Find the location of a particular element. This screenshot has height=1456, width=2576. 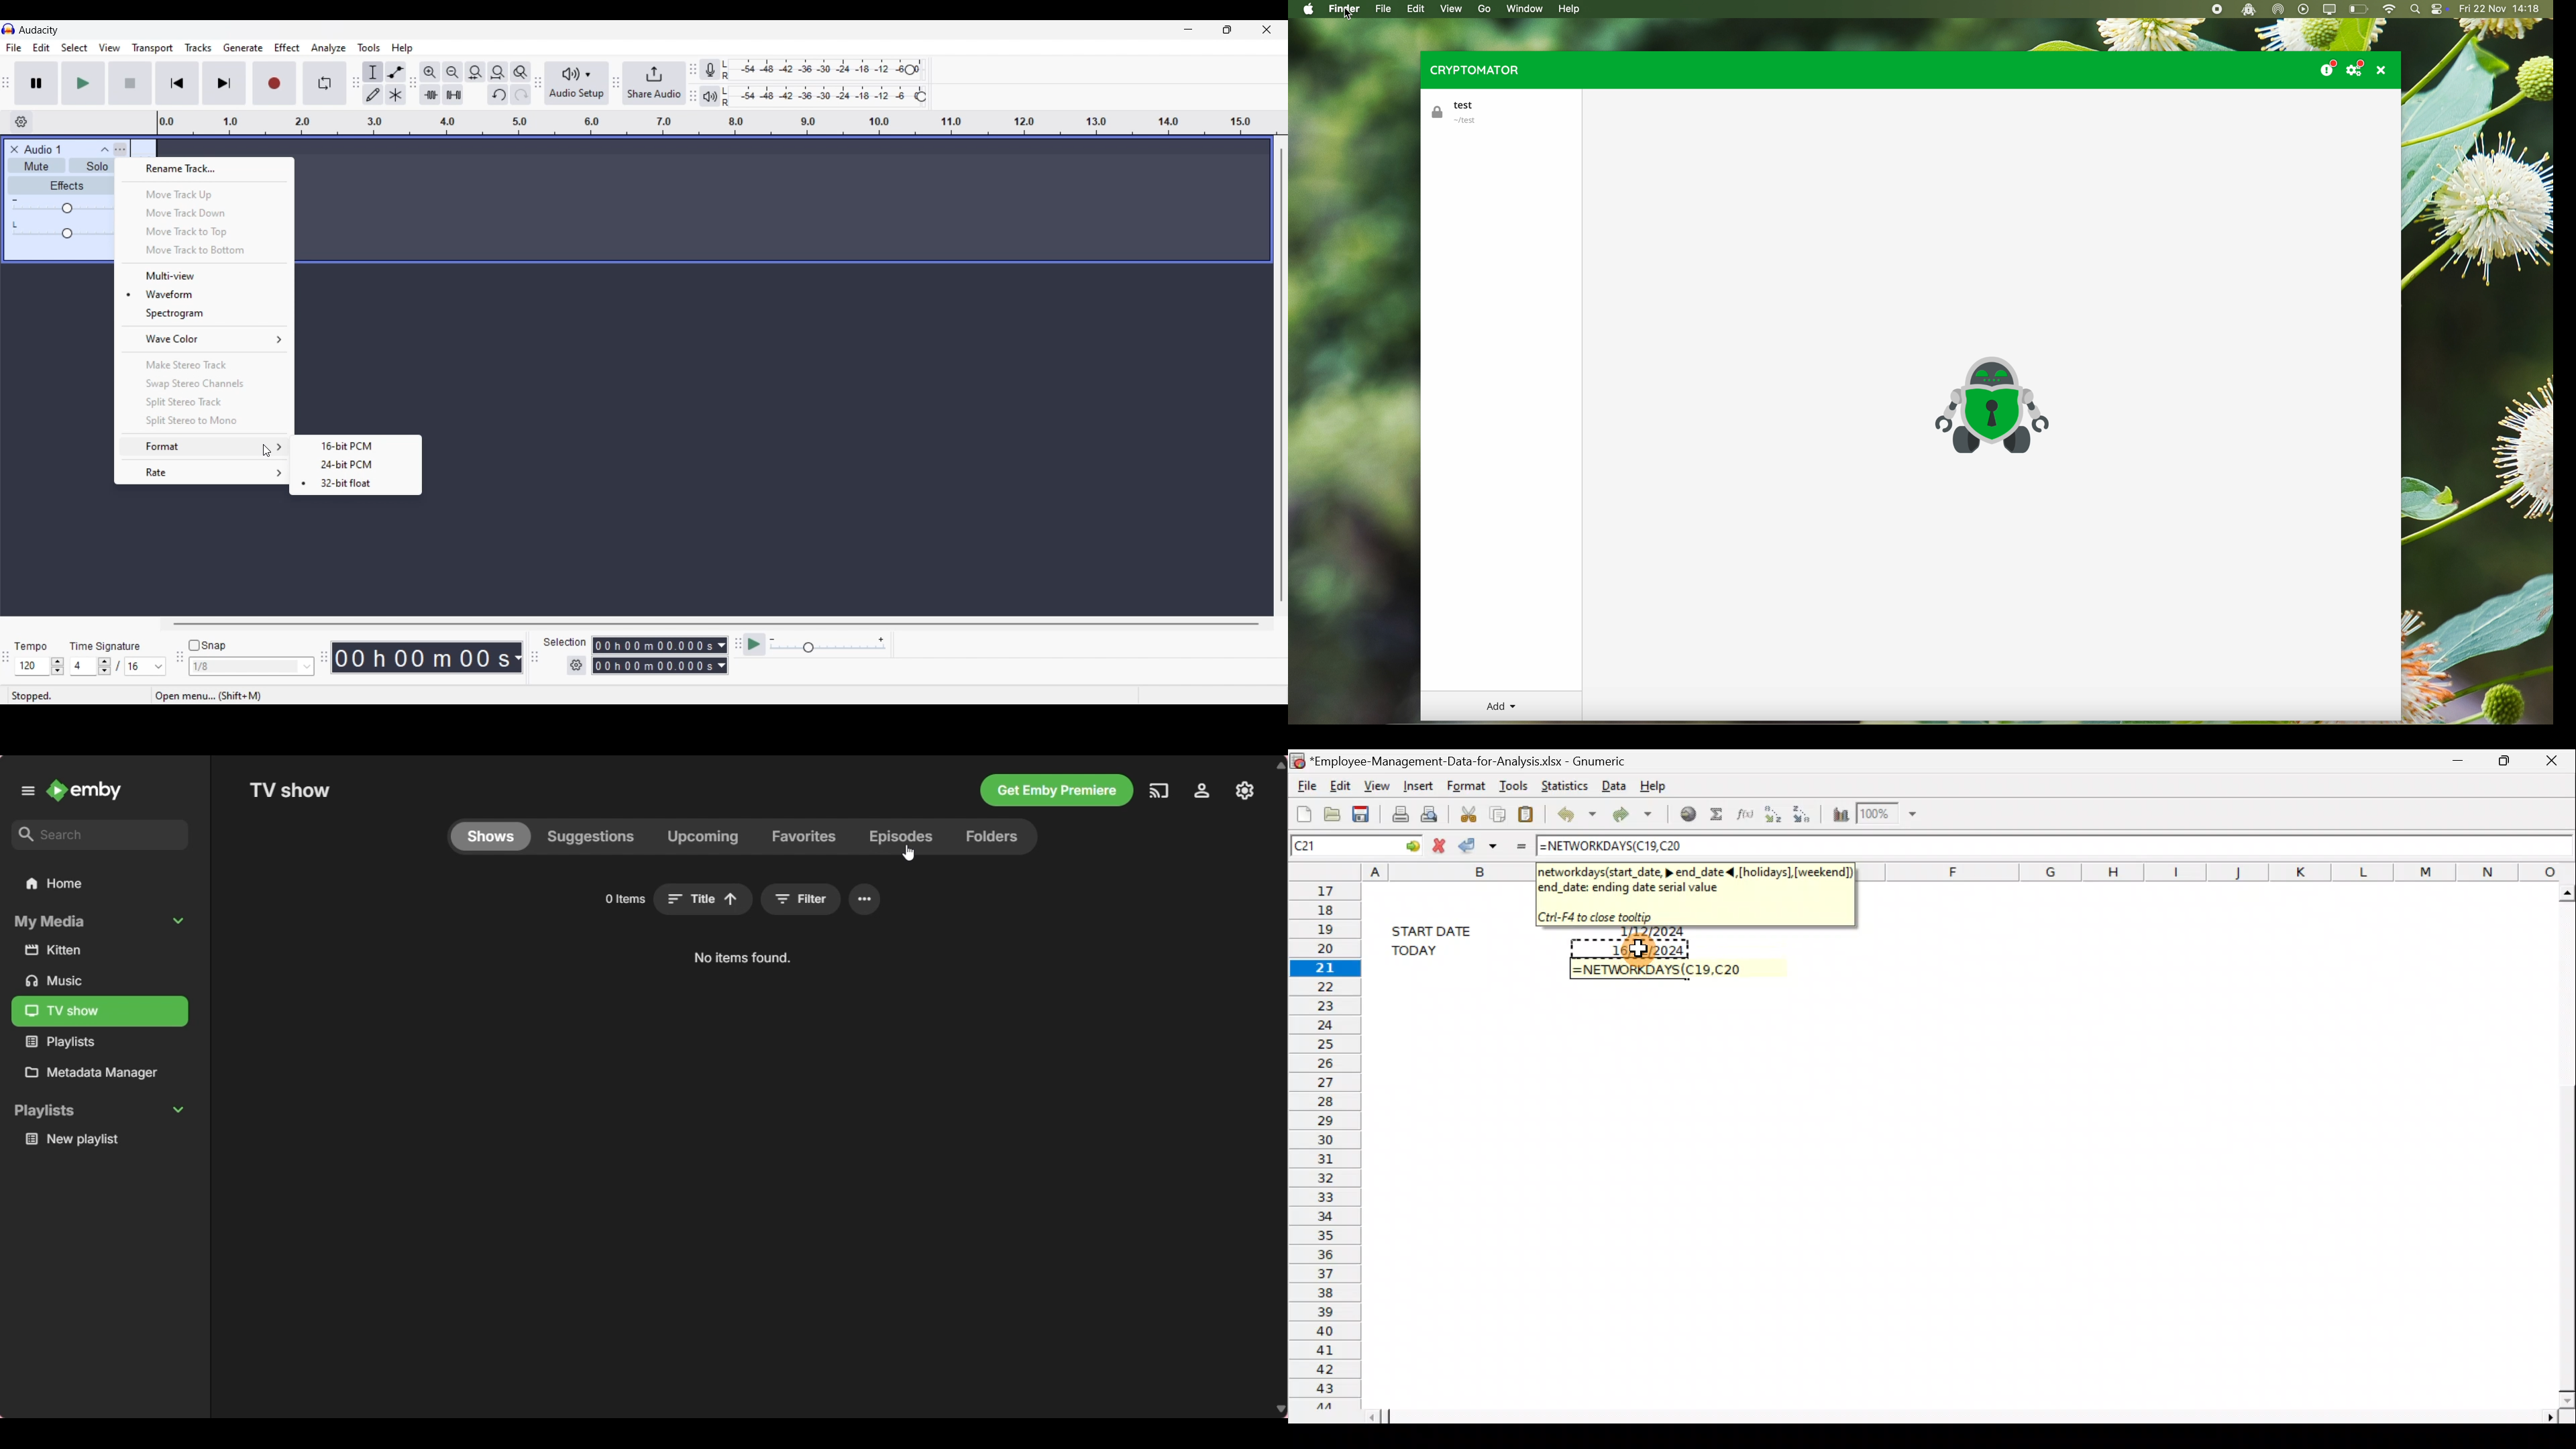

=NETWORKDAYS(C19,20 is located at coordinates (1610, 847).